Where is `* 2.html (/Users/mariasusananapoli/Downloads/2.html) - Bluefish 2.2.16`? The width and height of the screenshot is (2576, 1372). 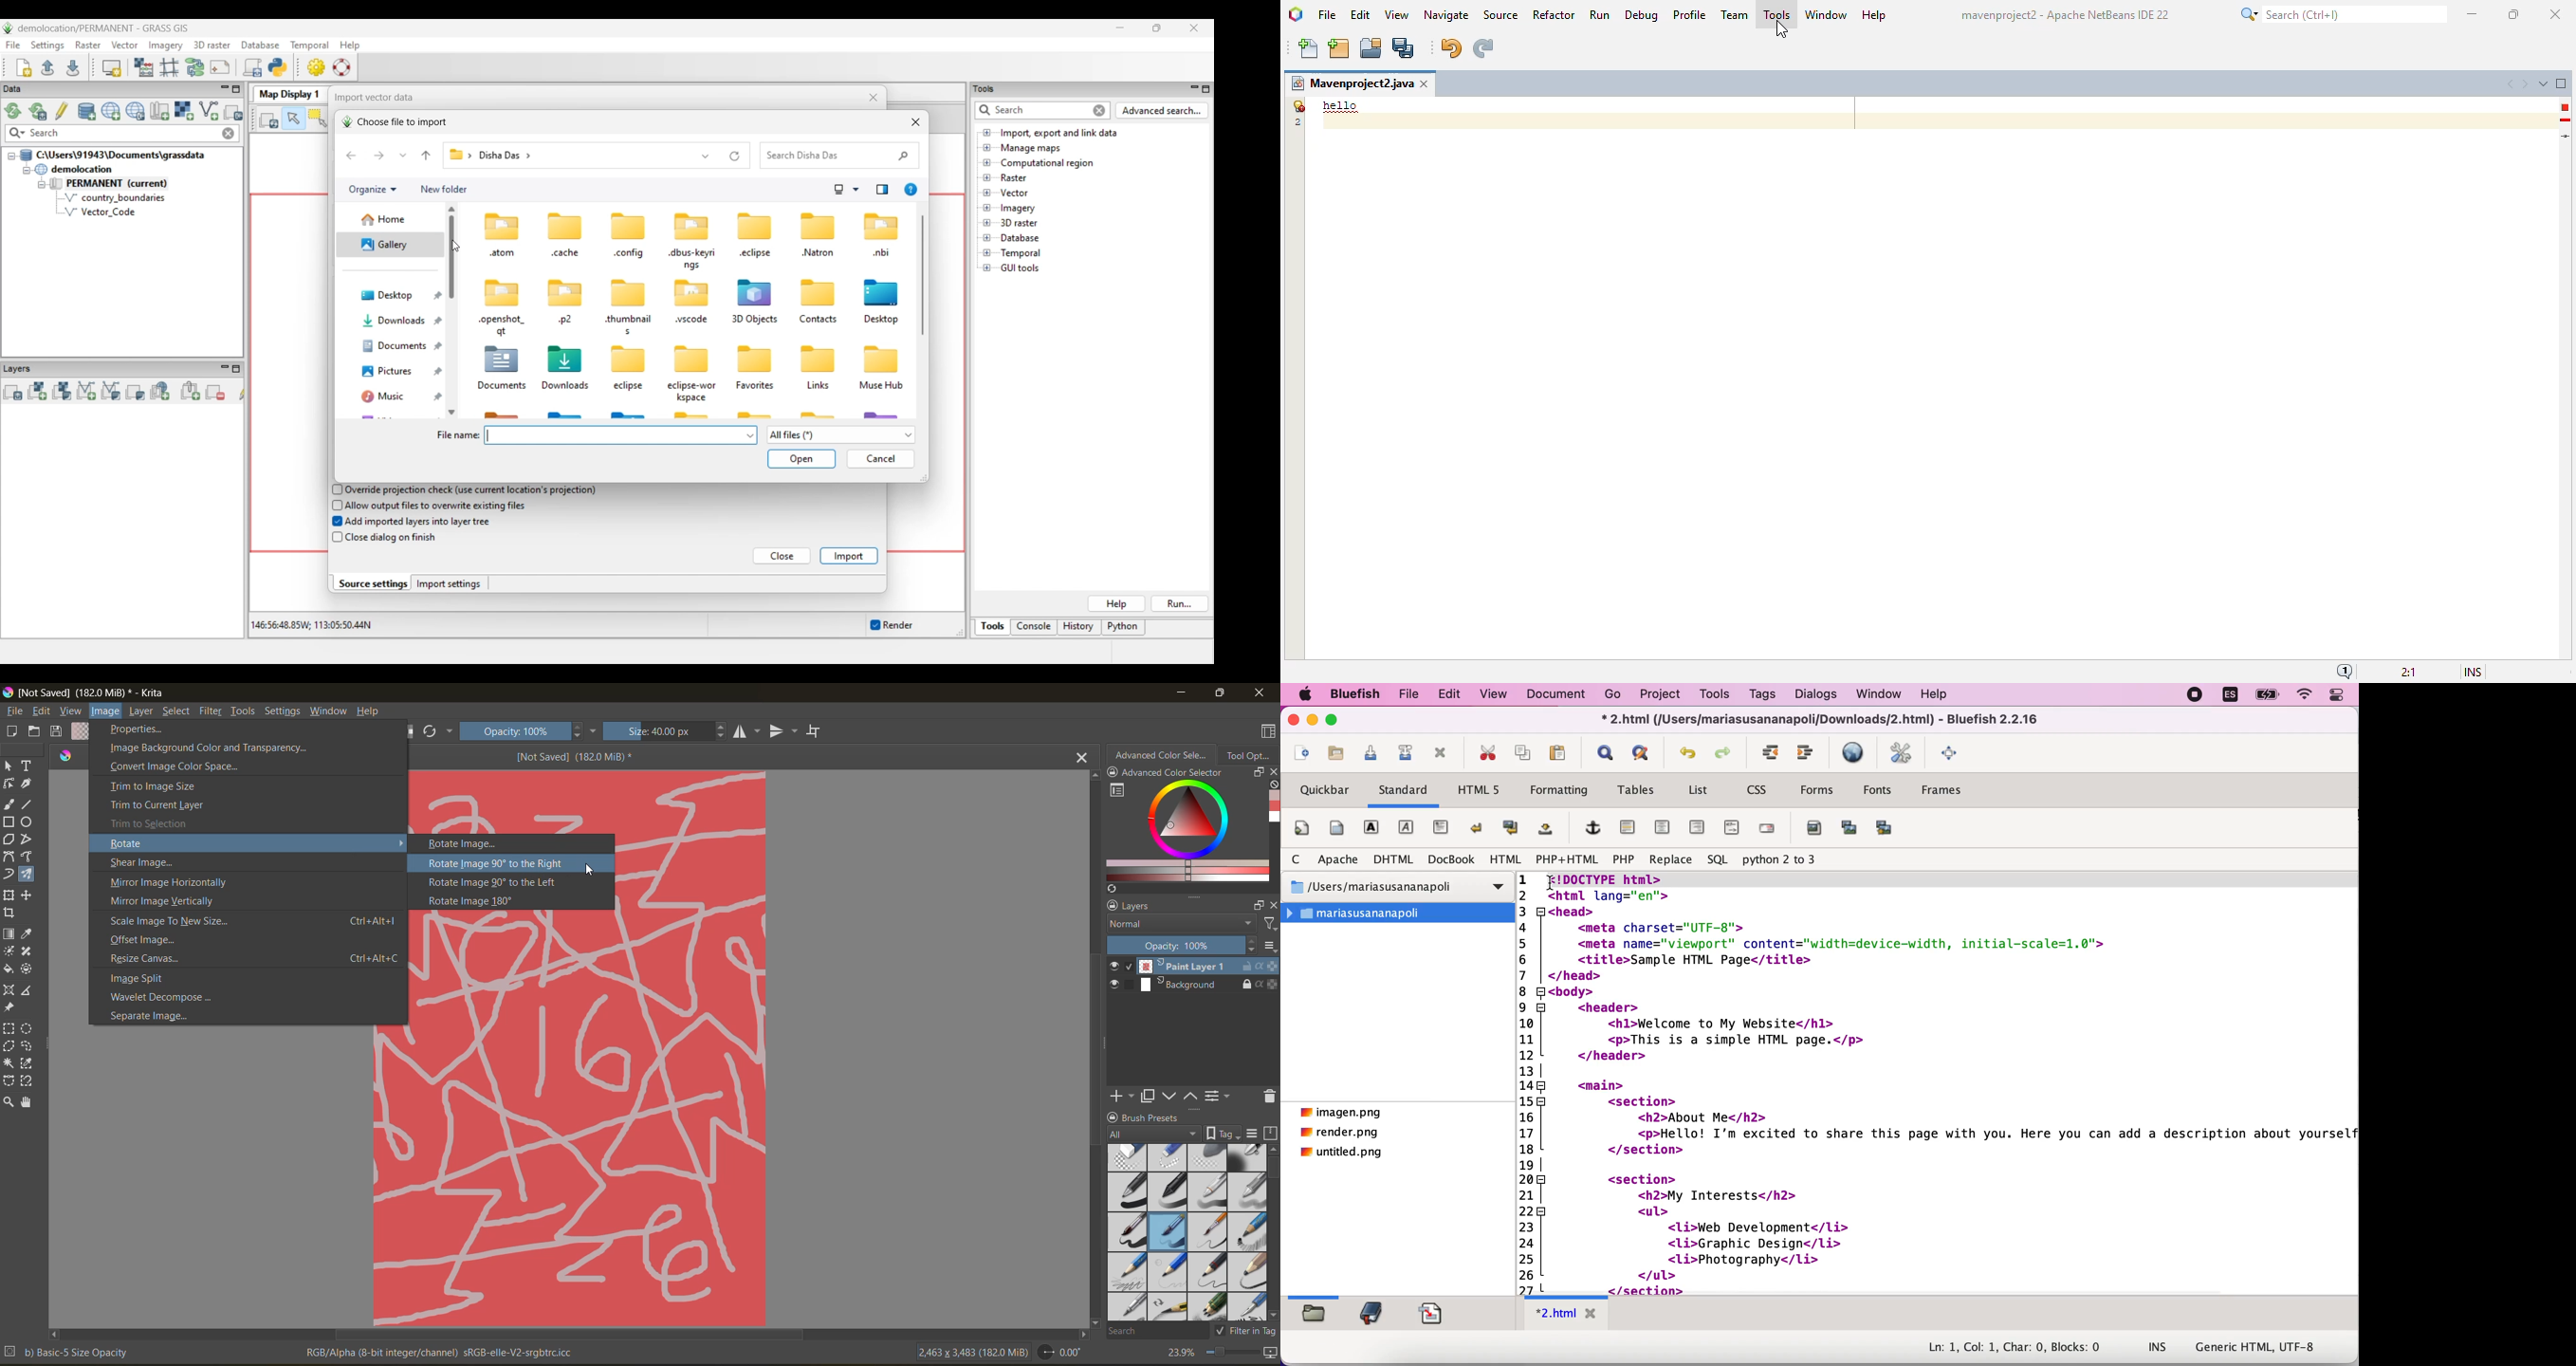
* 2.html (/Users/mariasusananapoli/Downloads/2.html) - Bluefish 2.2.16 is located at coordinates (1823, 721).